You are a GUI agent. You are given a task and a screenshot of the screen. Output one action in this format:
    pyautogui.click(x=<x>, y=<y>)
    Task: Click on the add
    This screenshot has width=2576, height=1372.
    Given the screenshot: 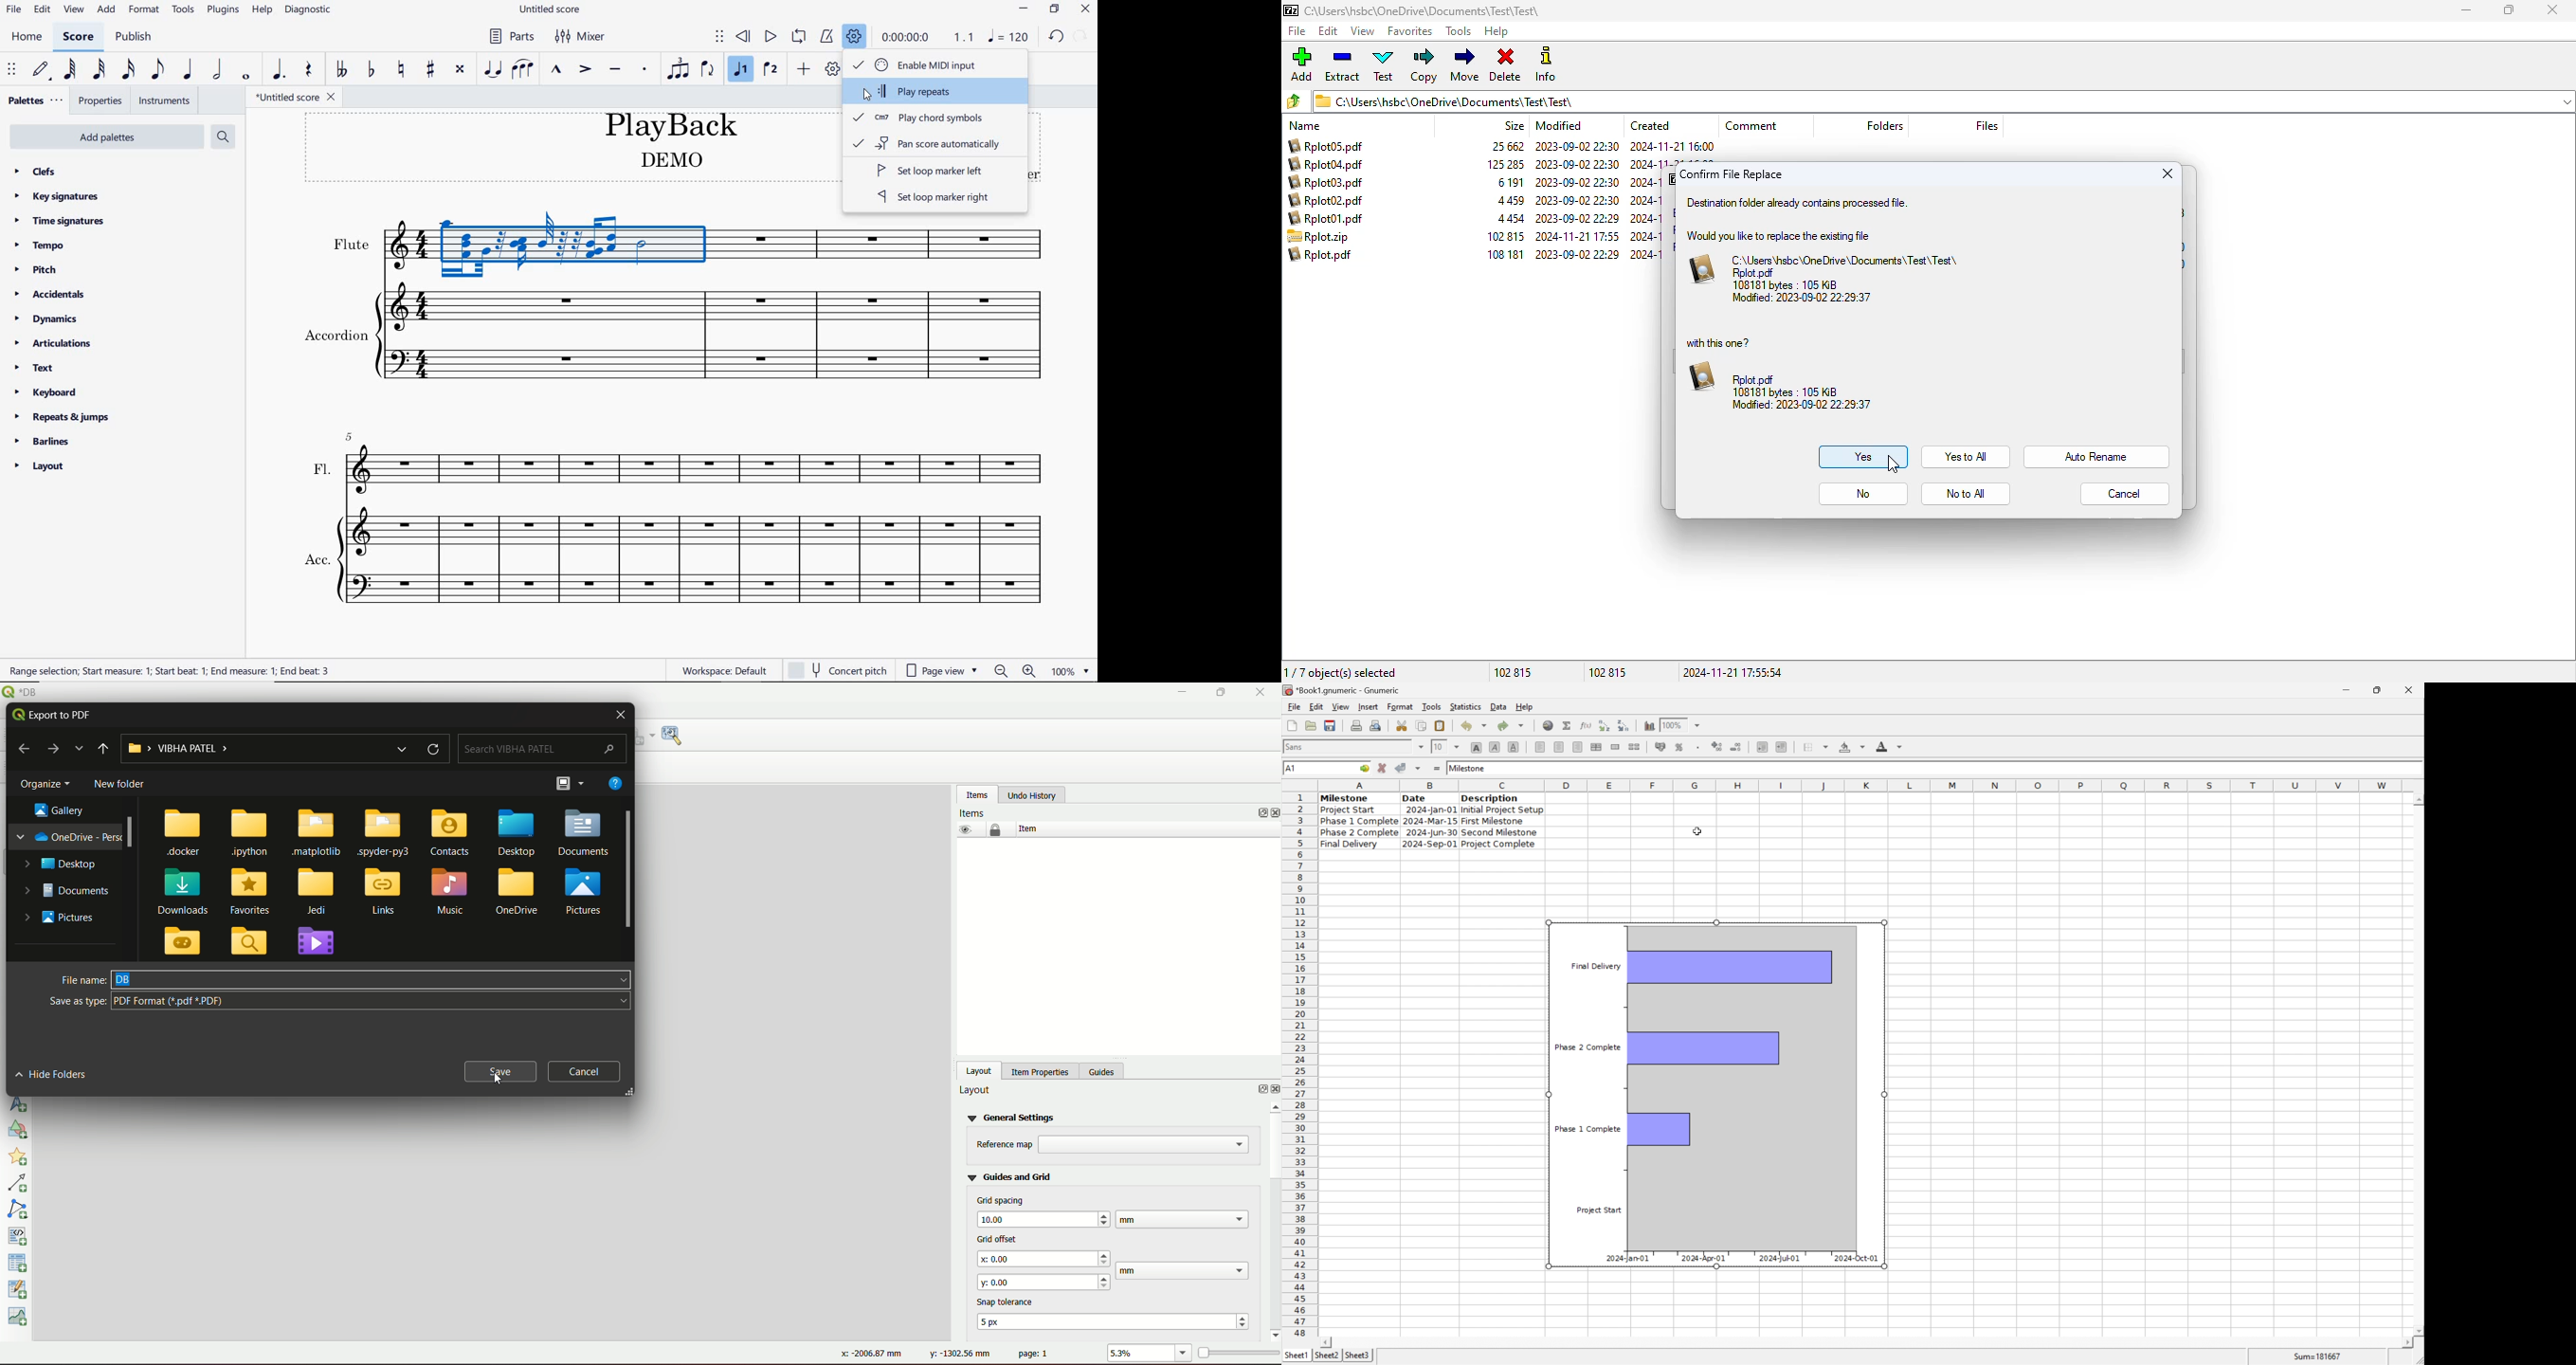 What is the action you would take?
    pyautogui.click(x=1300, y=64)
    